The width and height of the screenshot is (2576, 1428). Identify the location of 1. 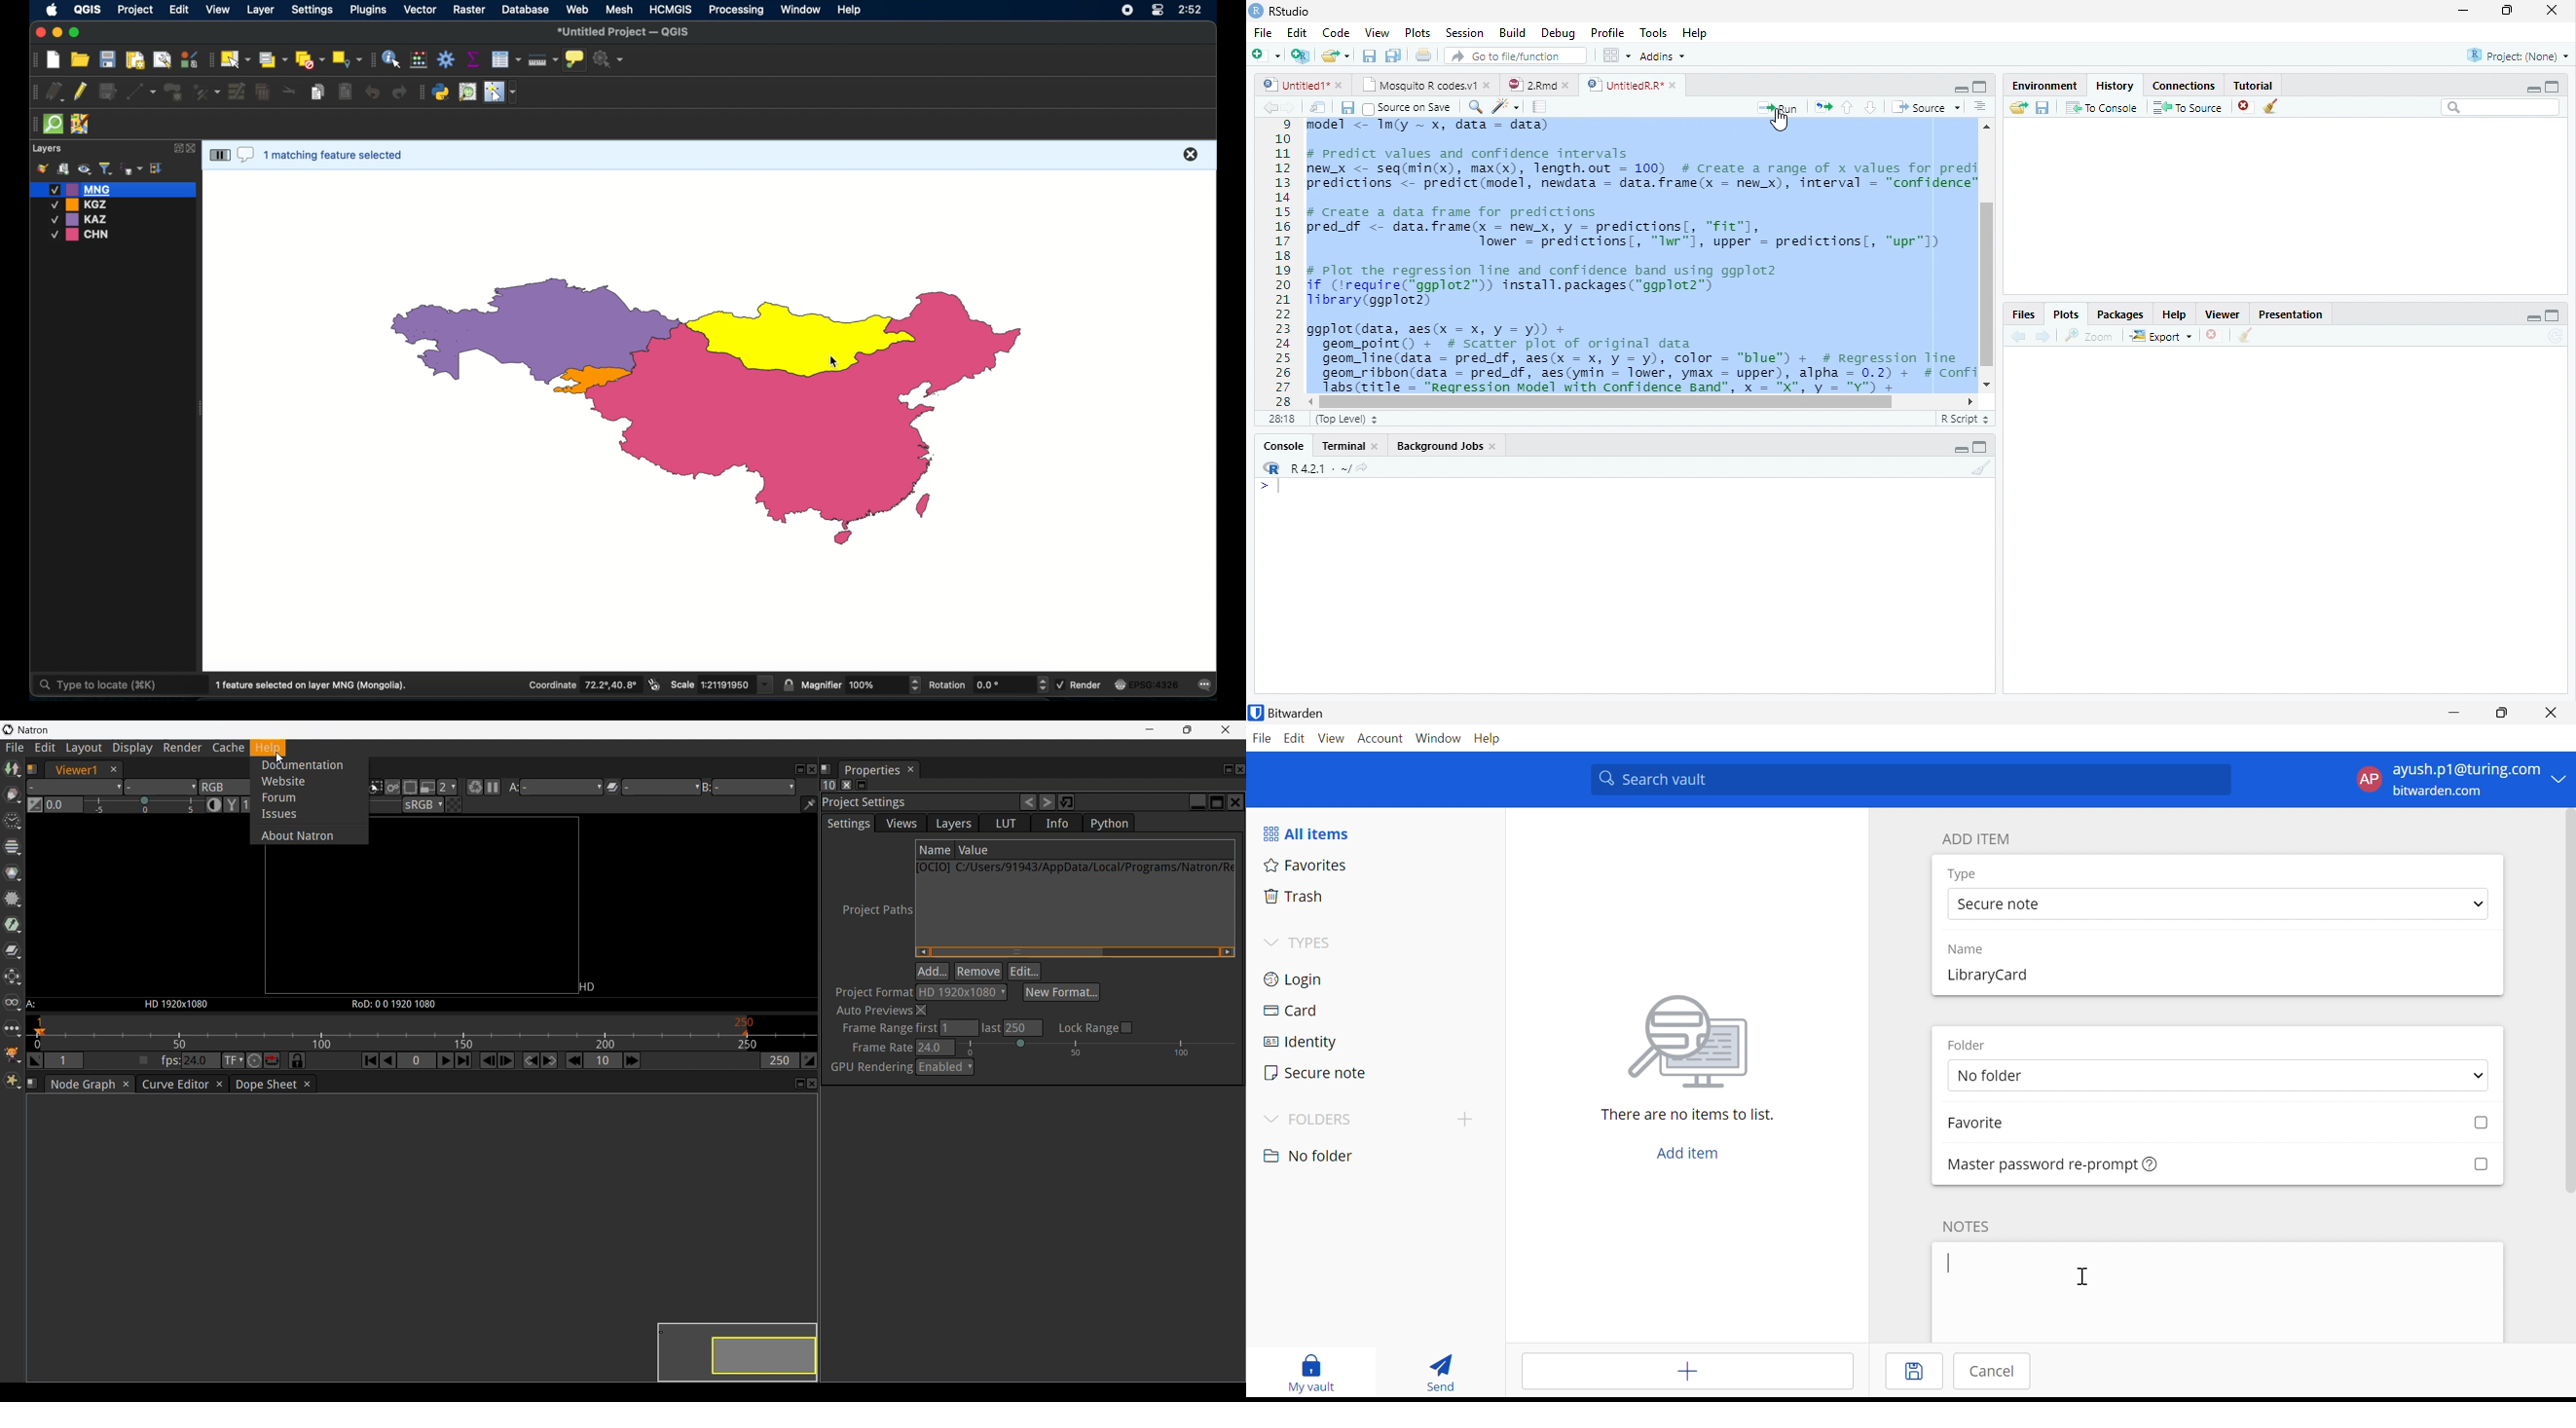
(1280, 125).